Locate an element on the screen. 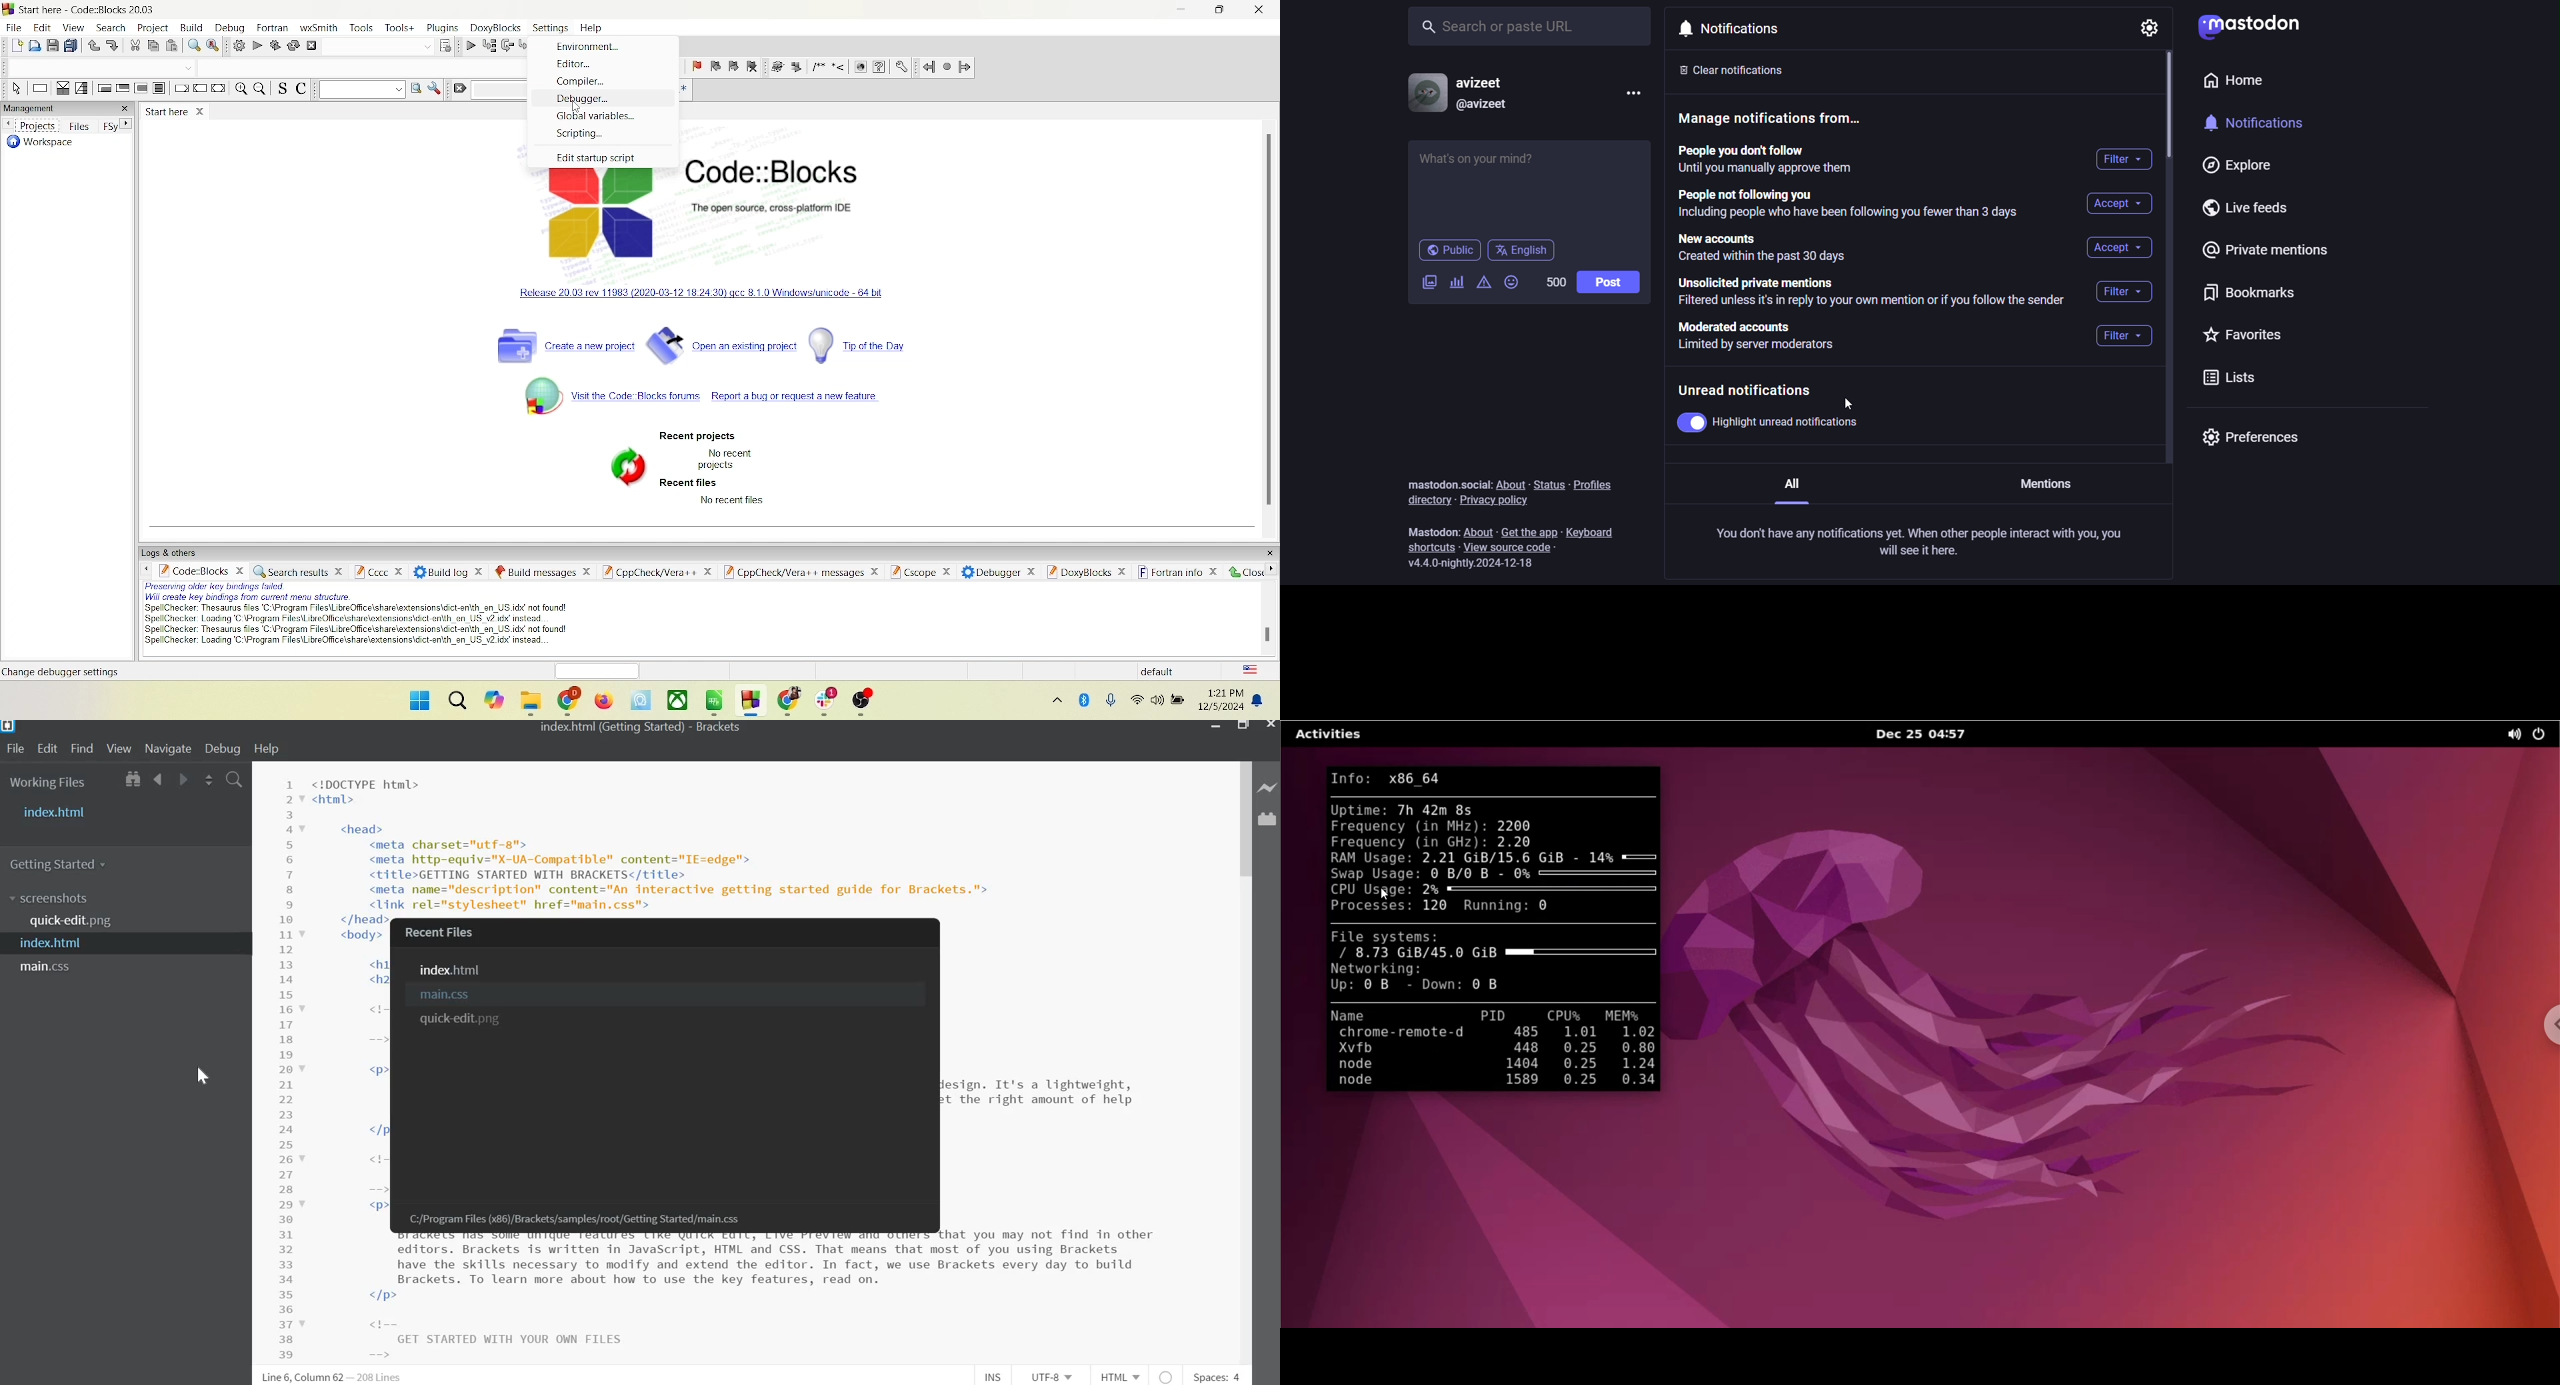 The image size is (2576, 1400). compiler is located at coordinates (580, 82).